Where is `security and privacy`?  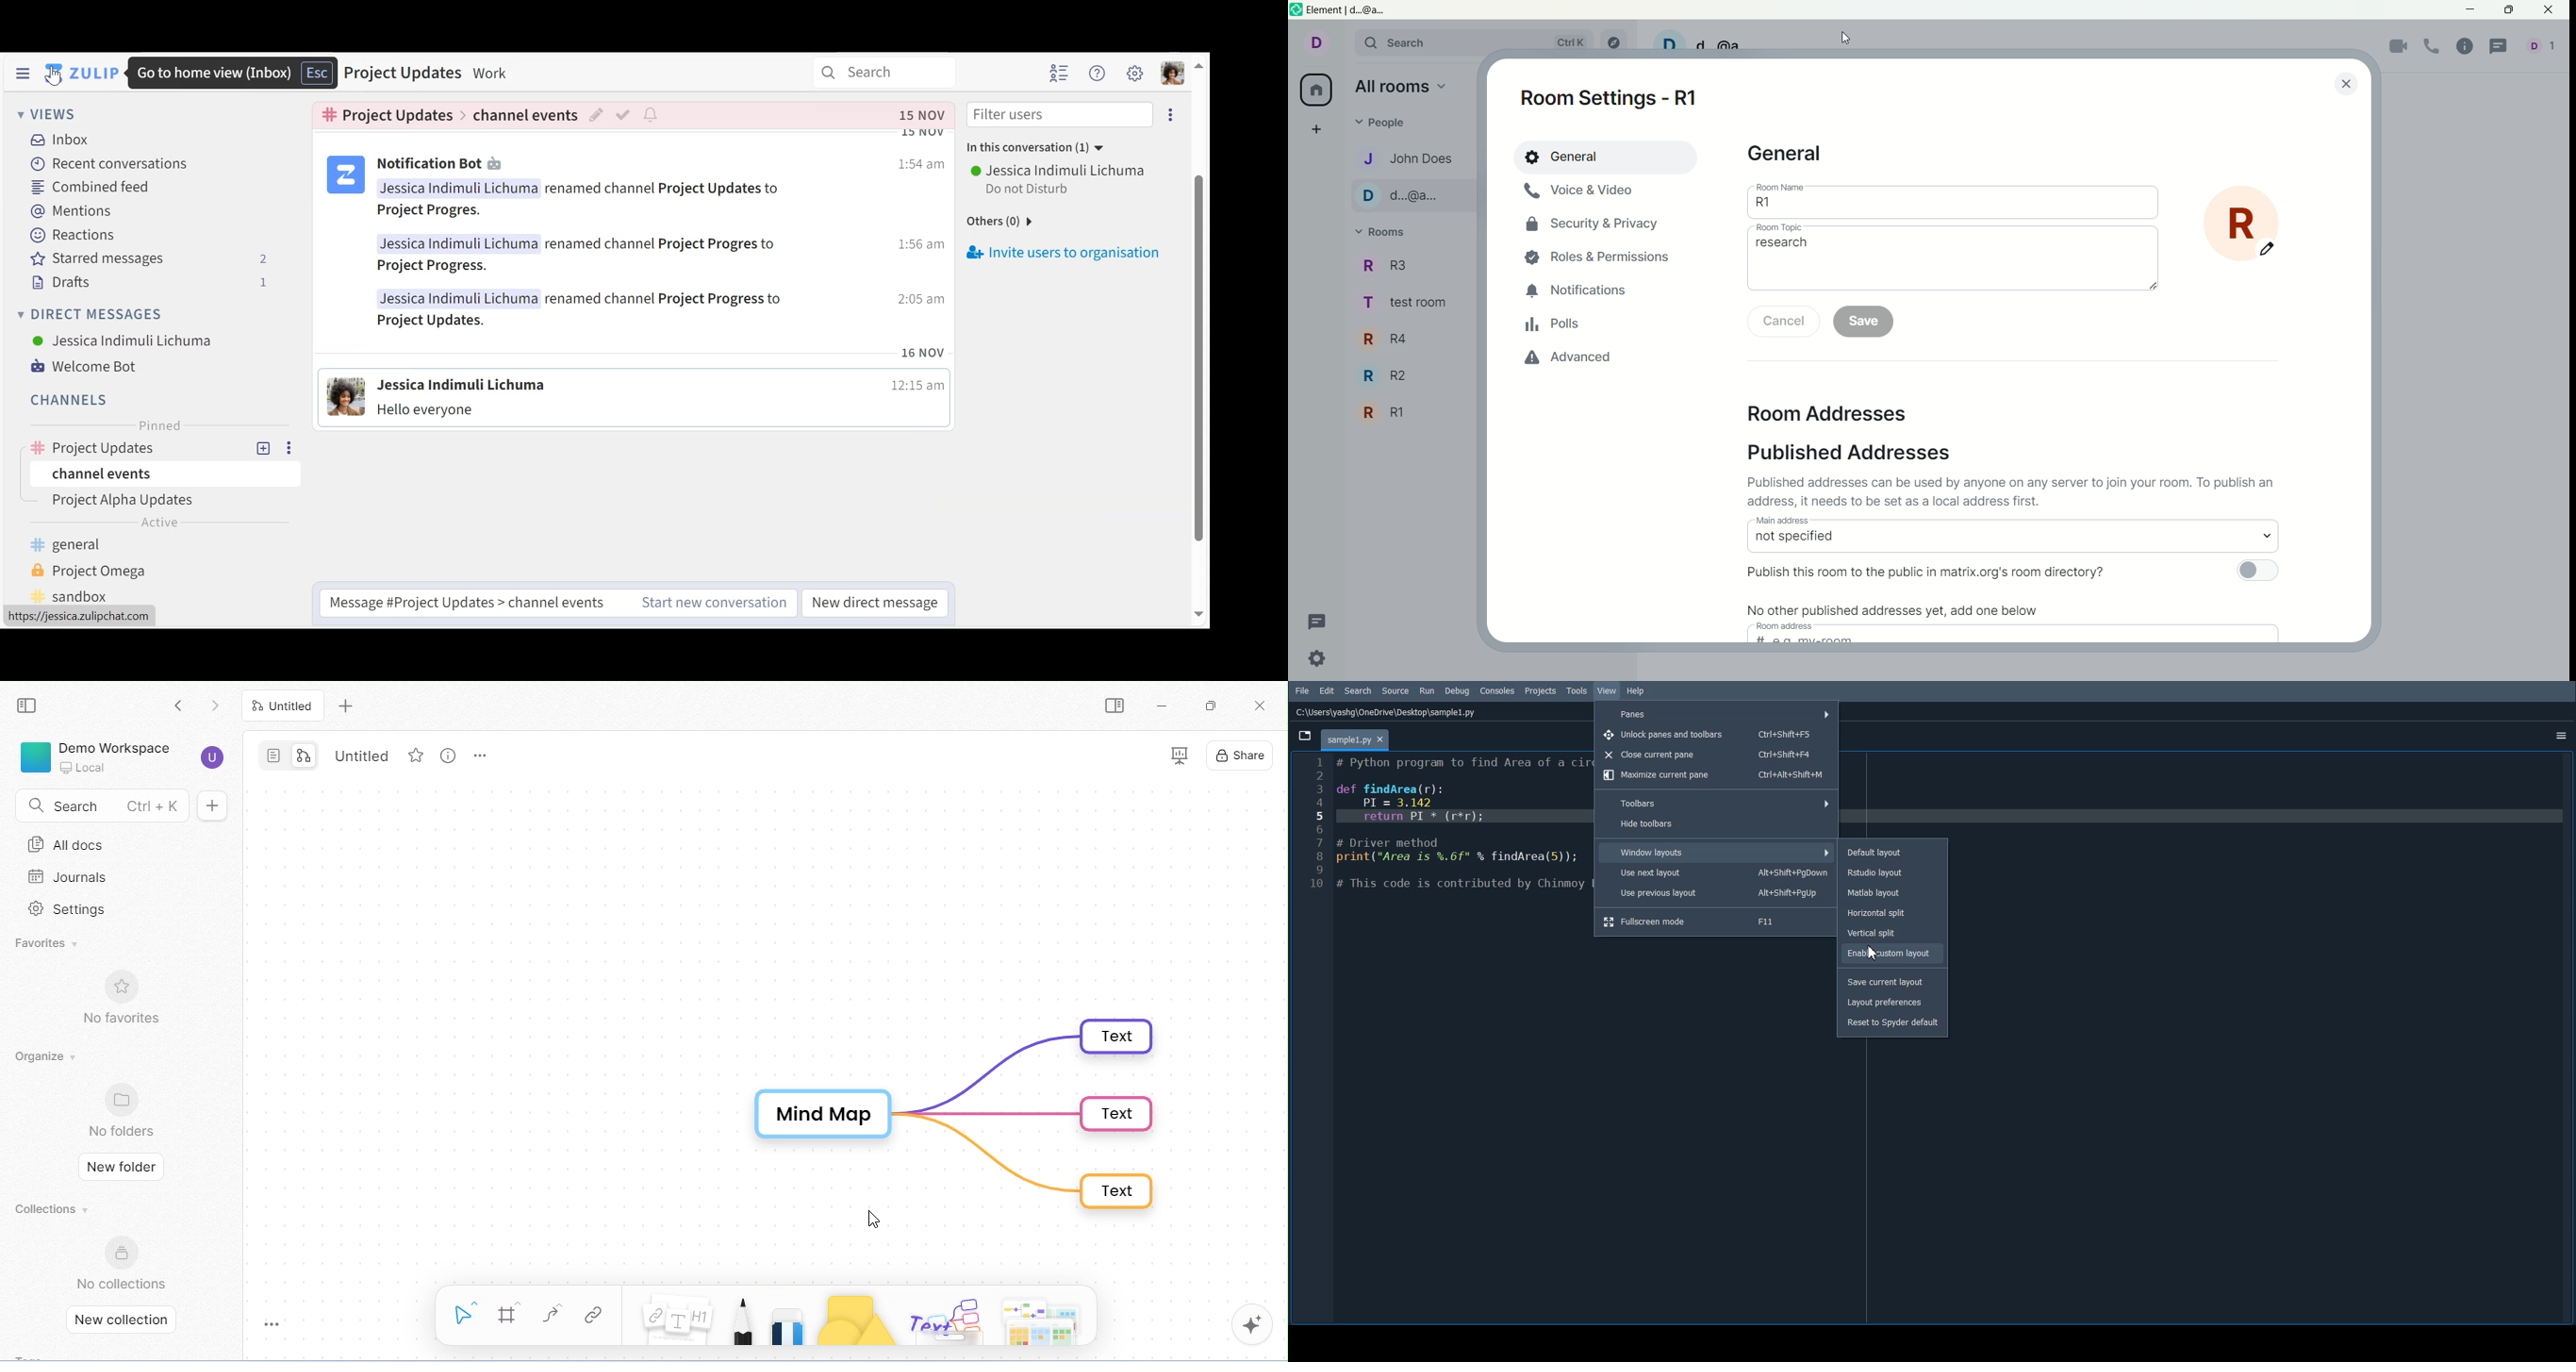 security and privacy is located at coordinates (1592, 223).